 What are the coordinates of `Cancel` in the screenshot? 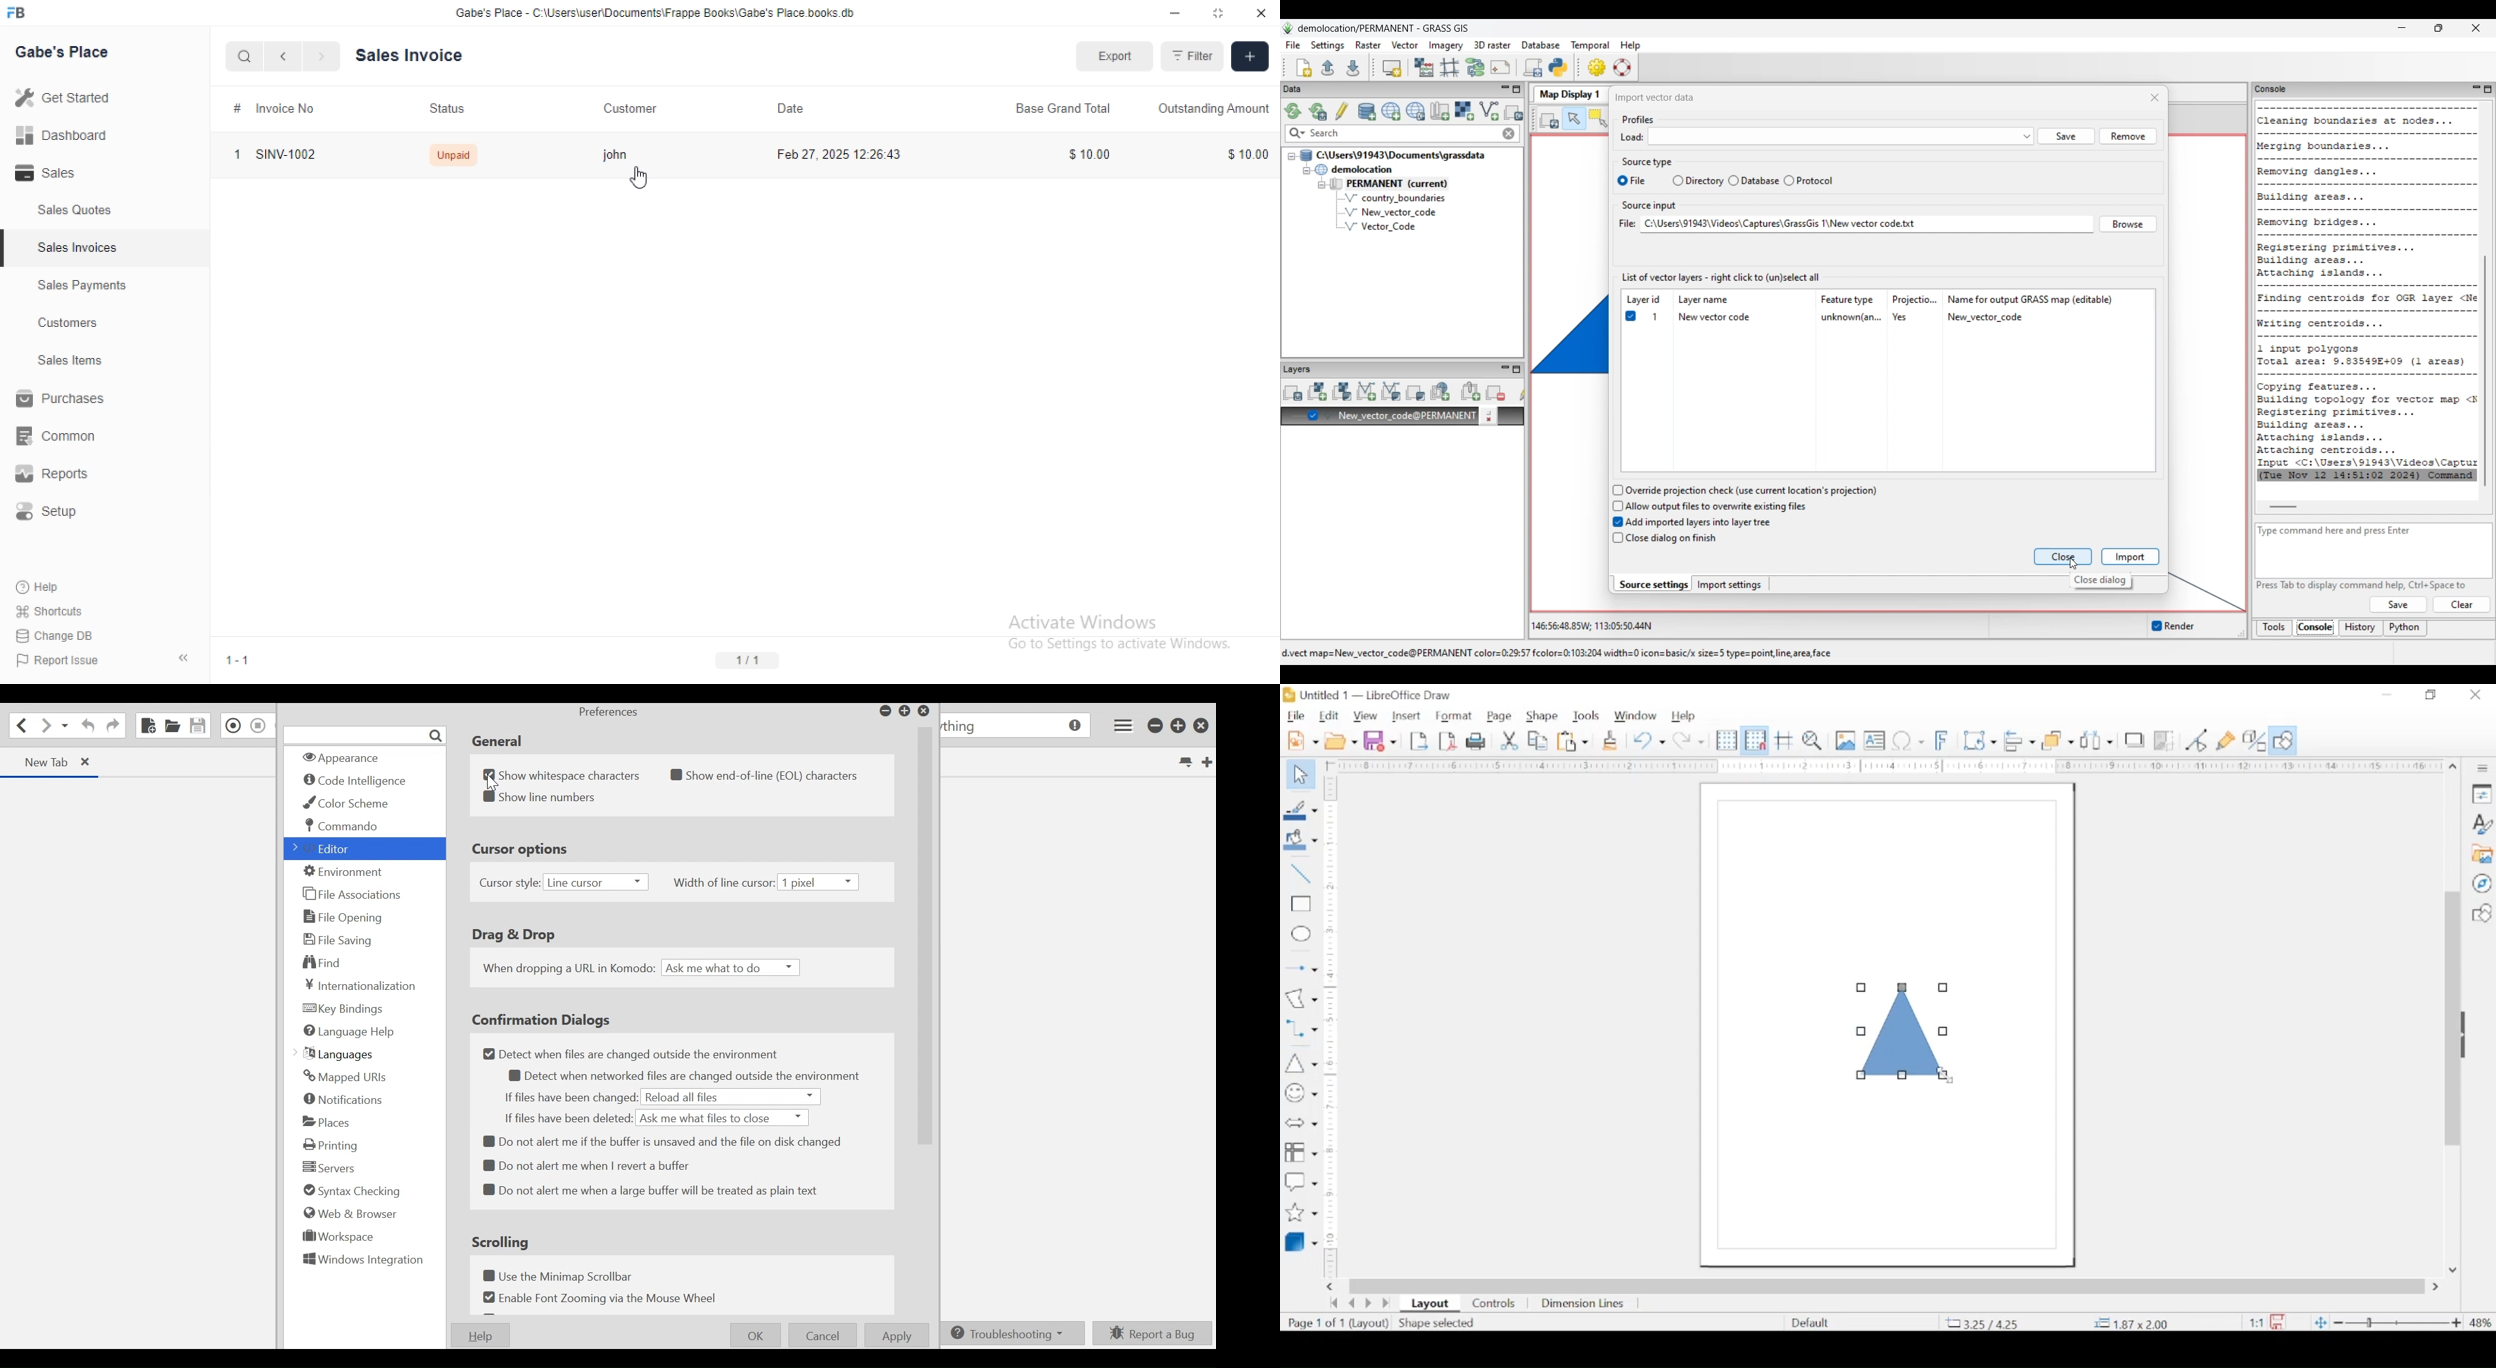 It's located at (823, 1334).